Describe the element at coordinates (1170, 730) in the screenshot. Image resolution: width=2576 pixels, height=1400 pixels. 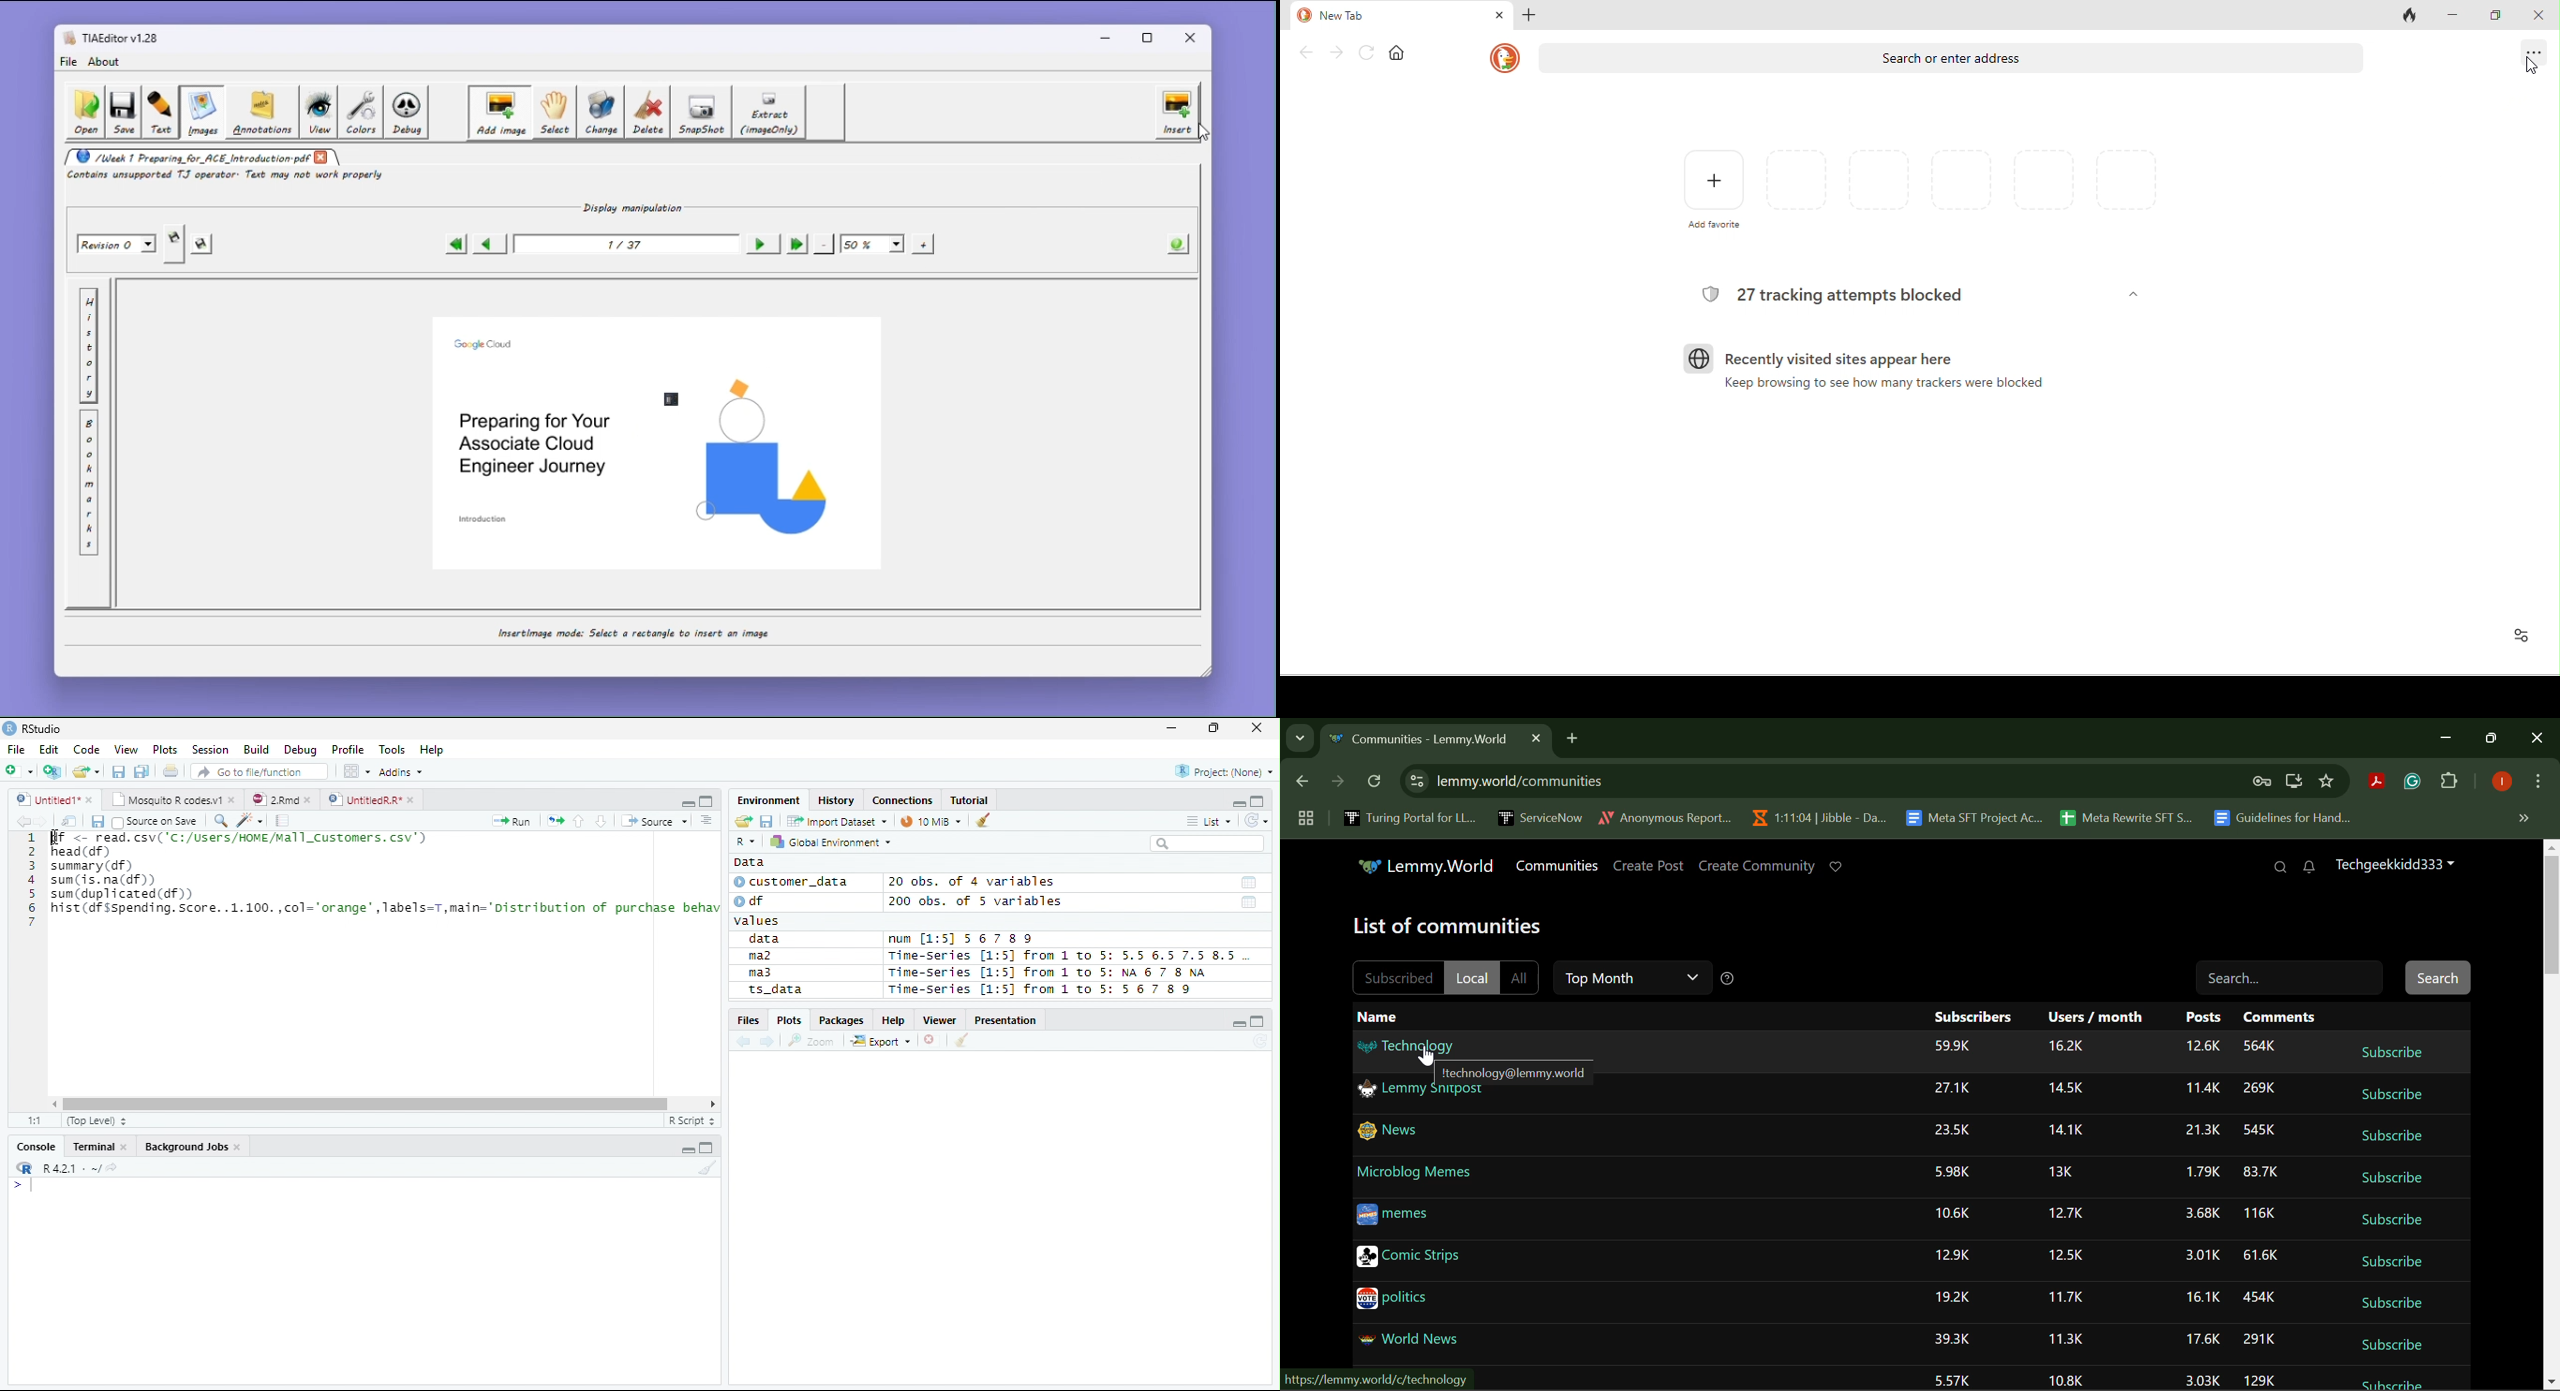
I see `Minimize` at that location.